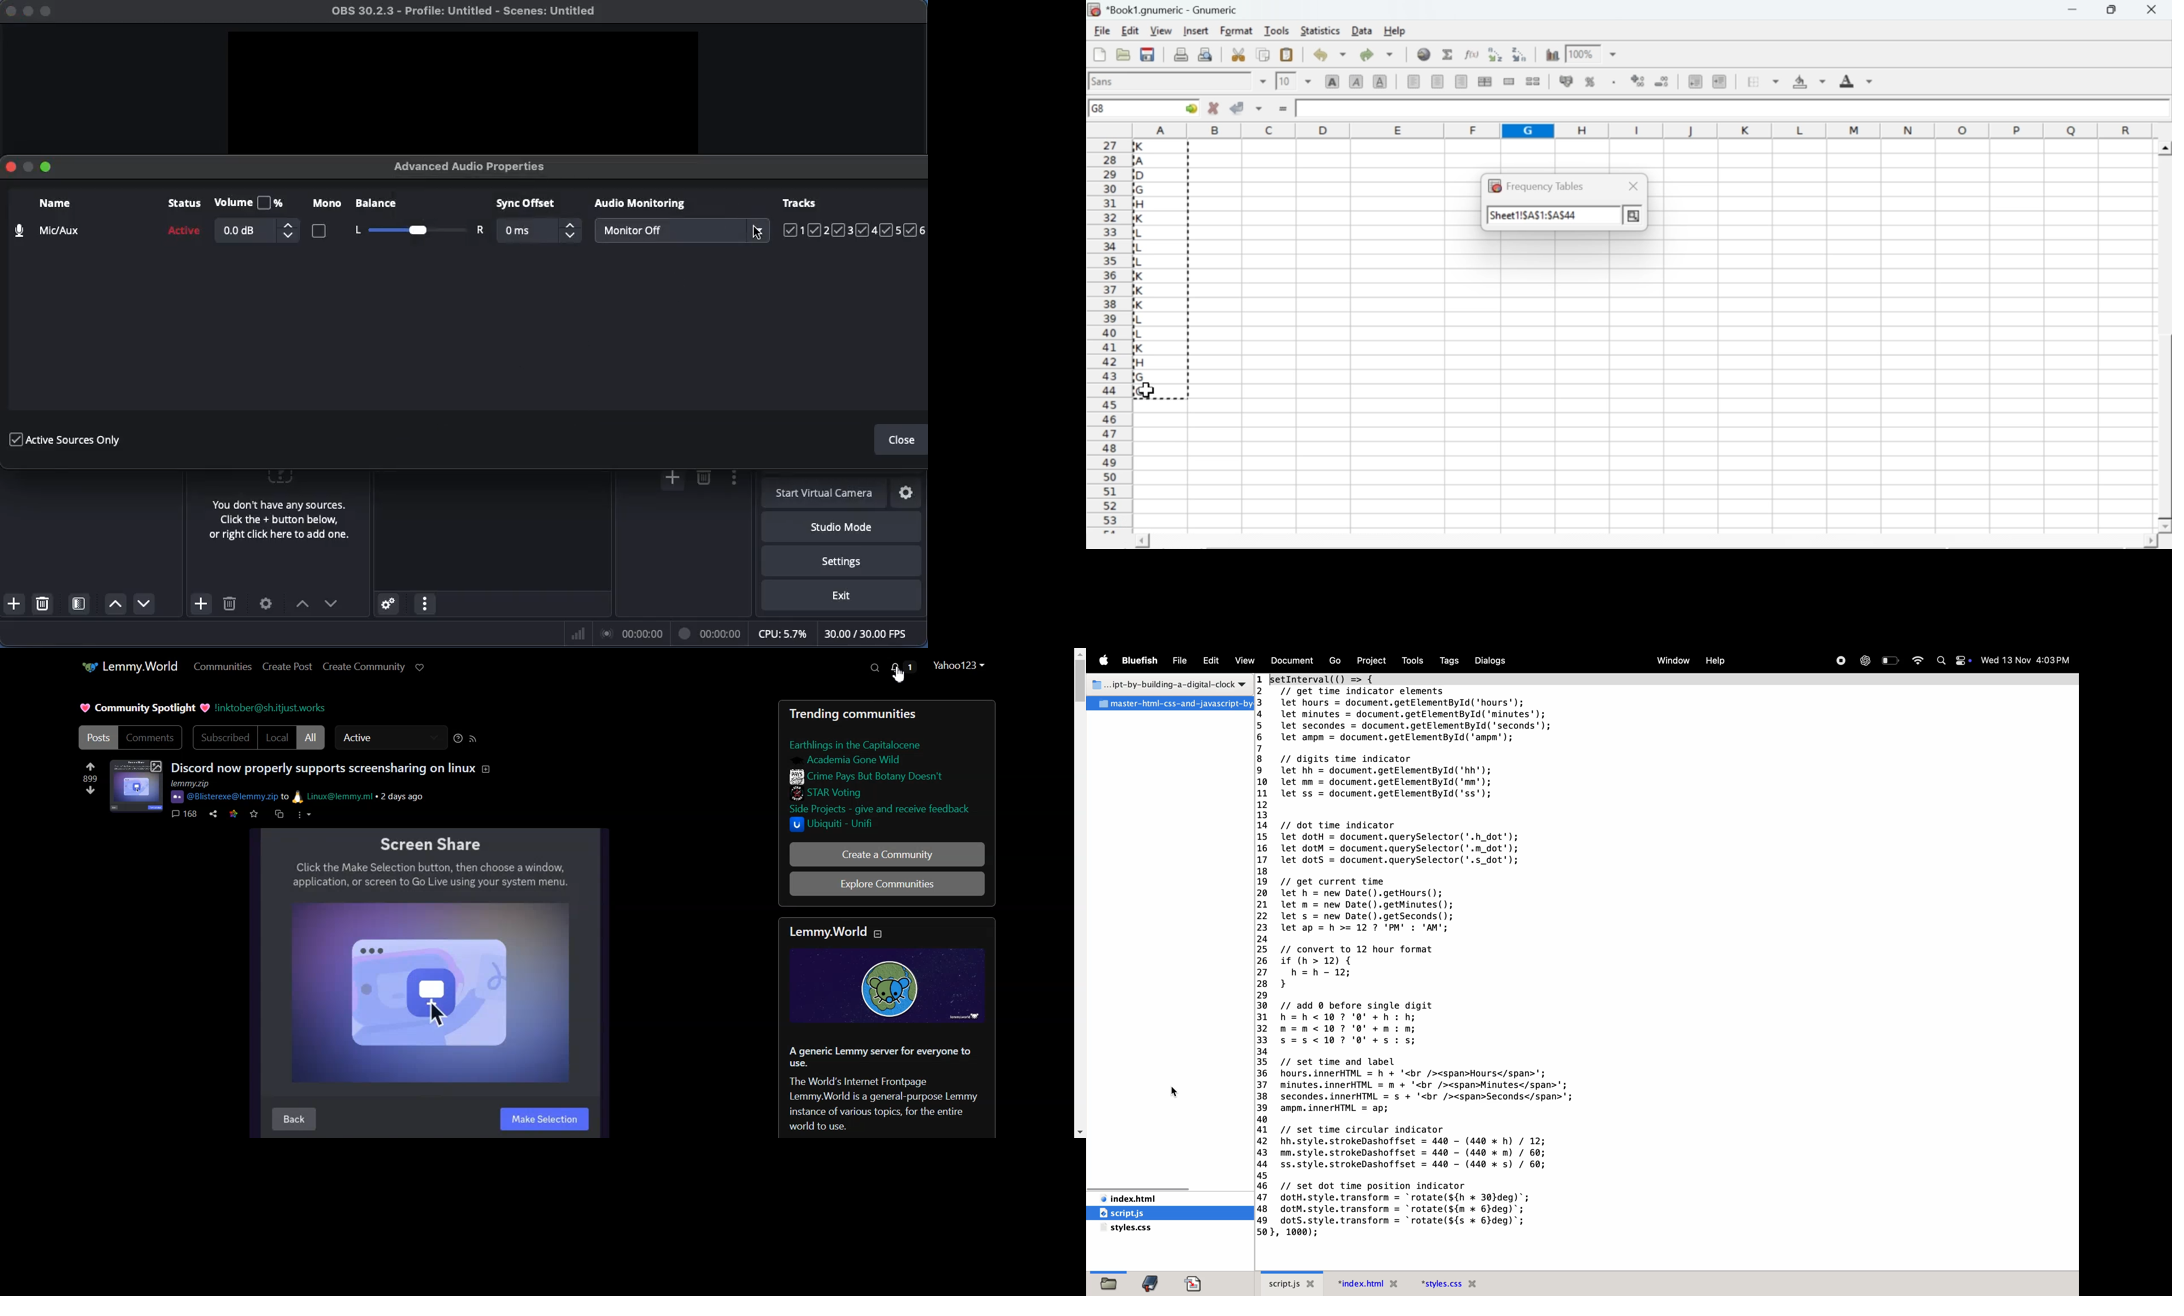 This screenshot has height=1316, width=2184. What do you see at coordinates (416, 230) in the screenshot?
I see `Balance` at bounding box center [416, 230].